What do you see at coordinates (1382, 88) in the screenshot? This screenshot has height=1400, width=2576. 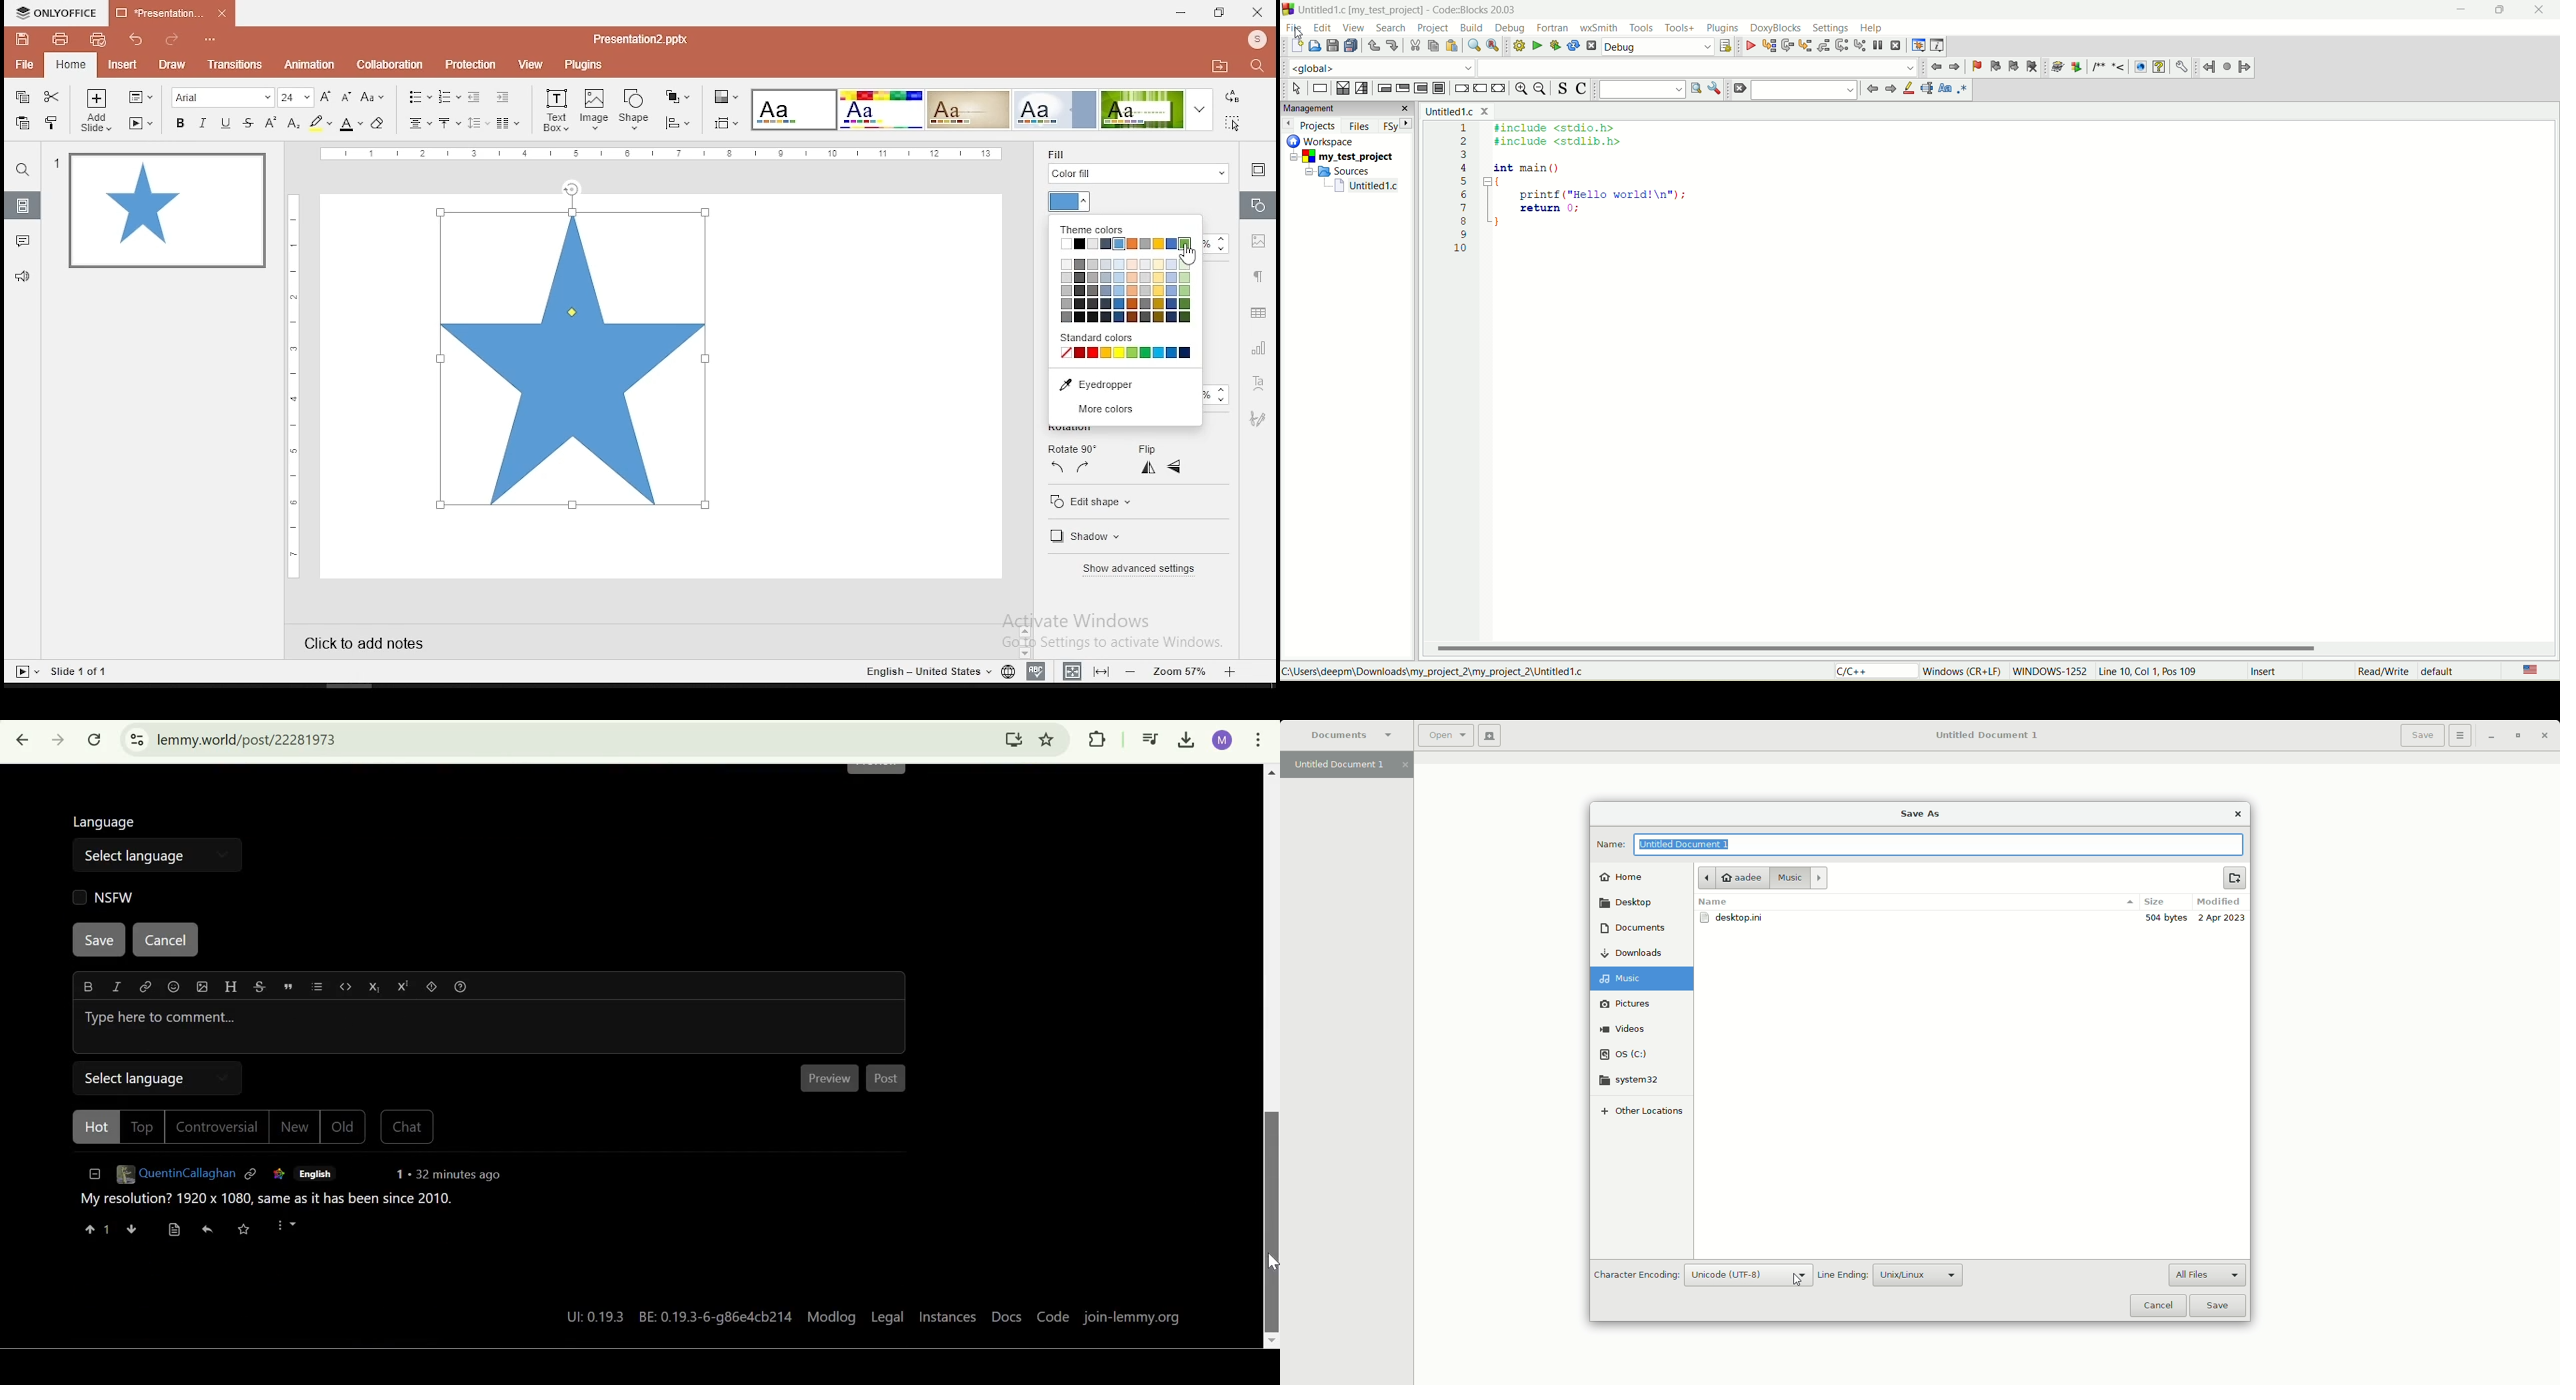 I see `entry condition loop` at bounding box center [1382, 88].